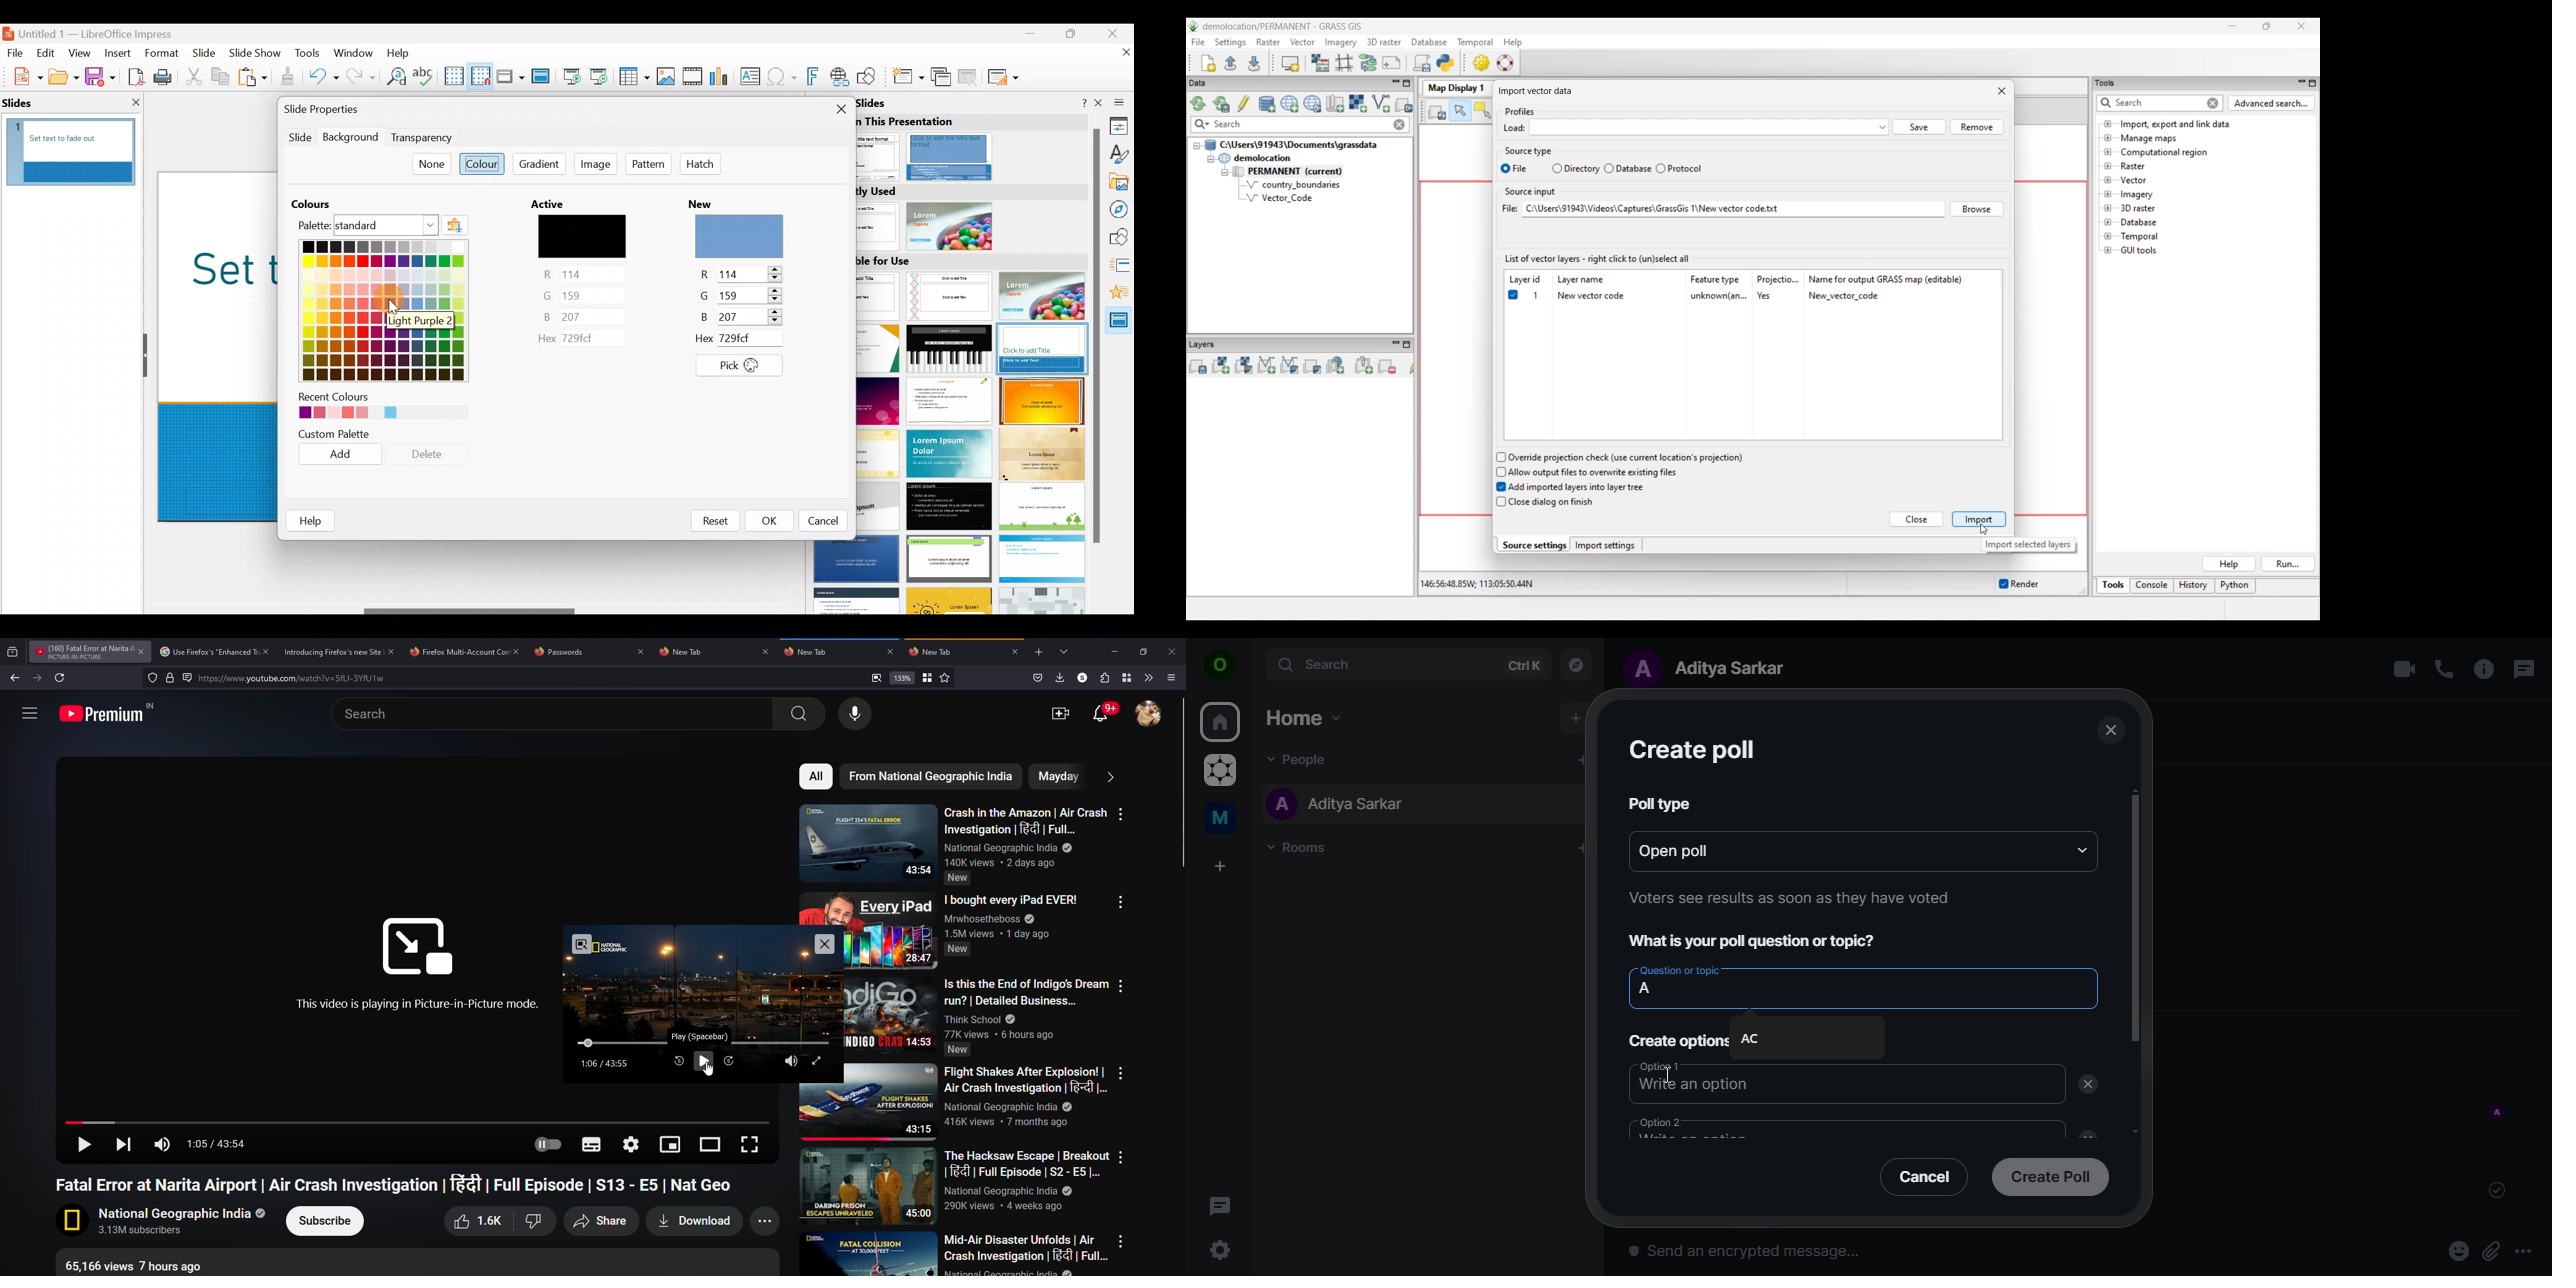 This screenshot has height=1288, width=2576. What do you see at coordinates (121, 1143) in the screenshot?
I see `Next video` at bounding box center [121, 1143].